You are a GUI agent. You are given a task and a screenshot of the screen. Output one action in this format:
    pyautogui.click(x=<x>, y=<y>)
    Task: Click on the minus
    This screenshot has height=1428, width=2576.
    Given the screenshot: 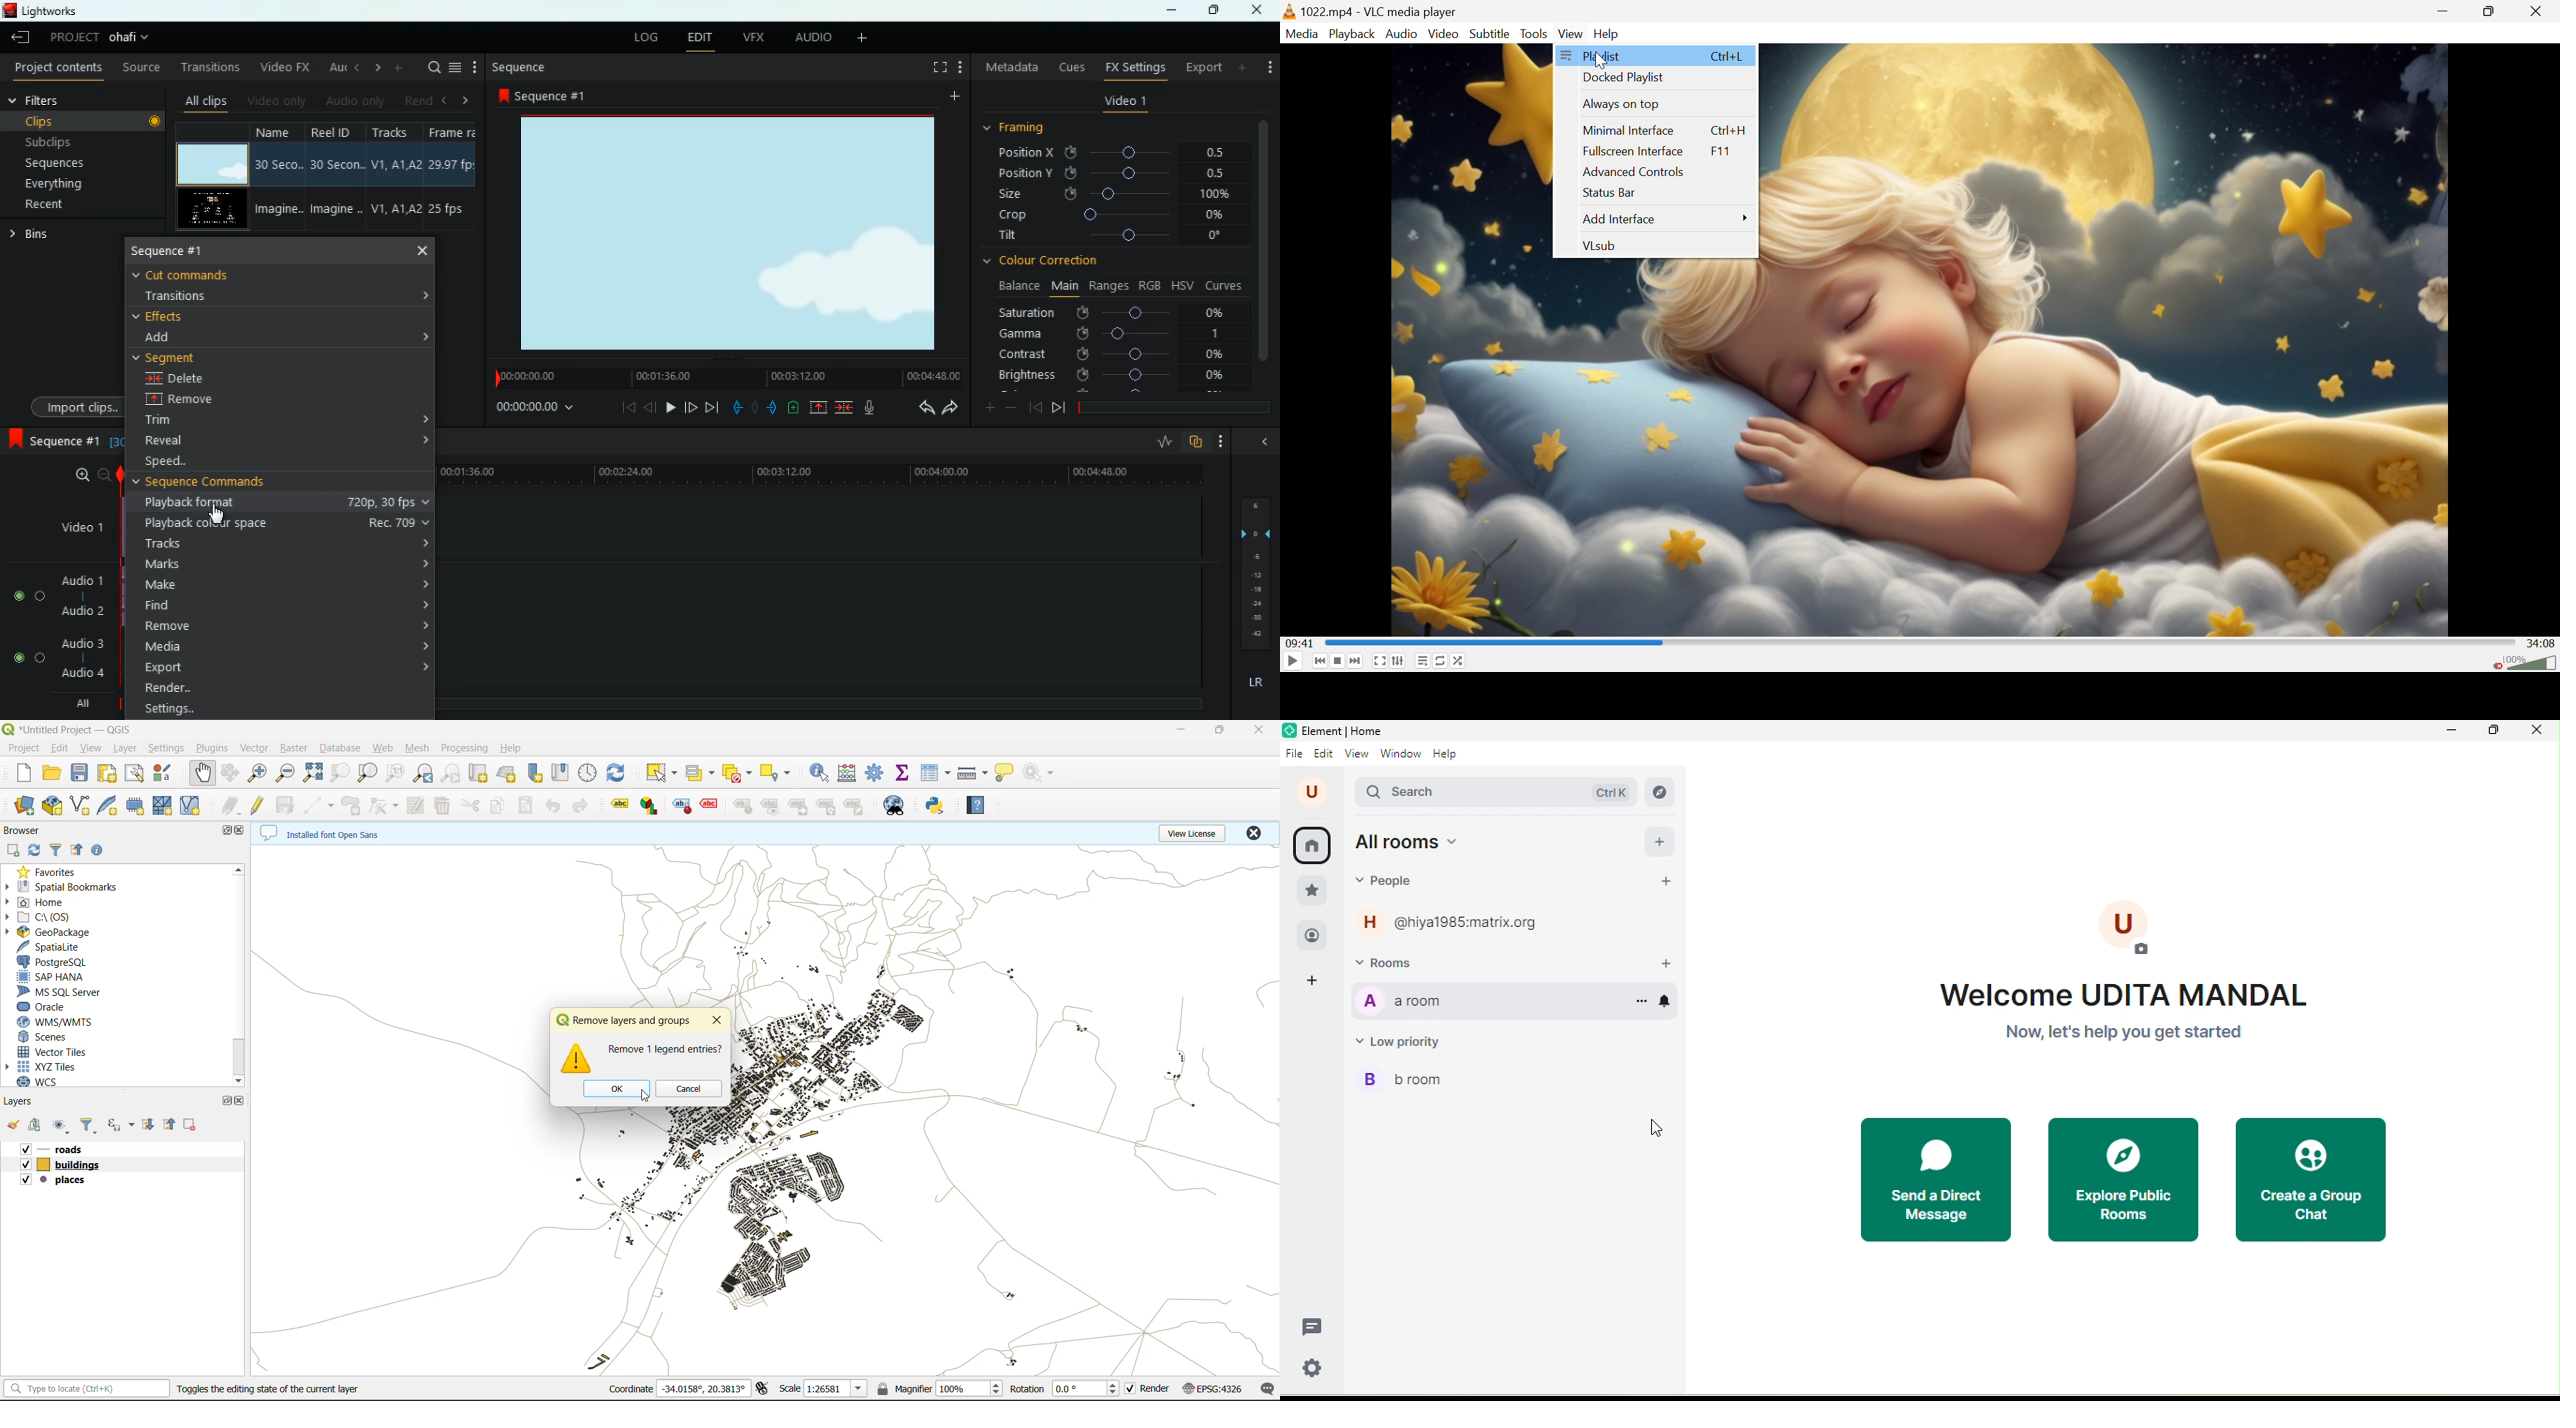 What is the action you would take?
    pyautogui.click(x=1010, y=407)
    